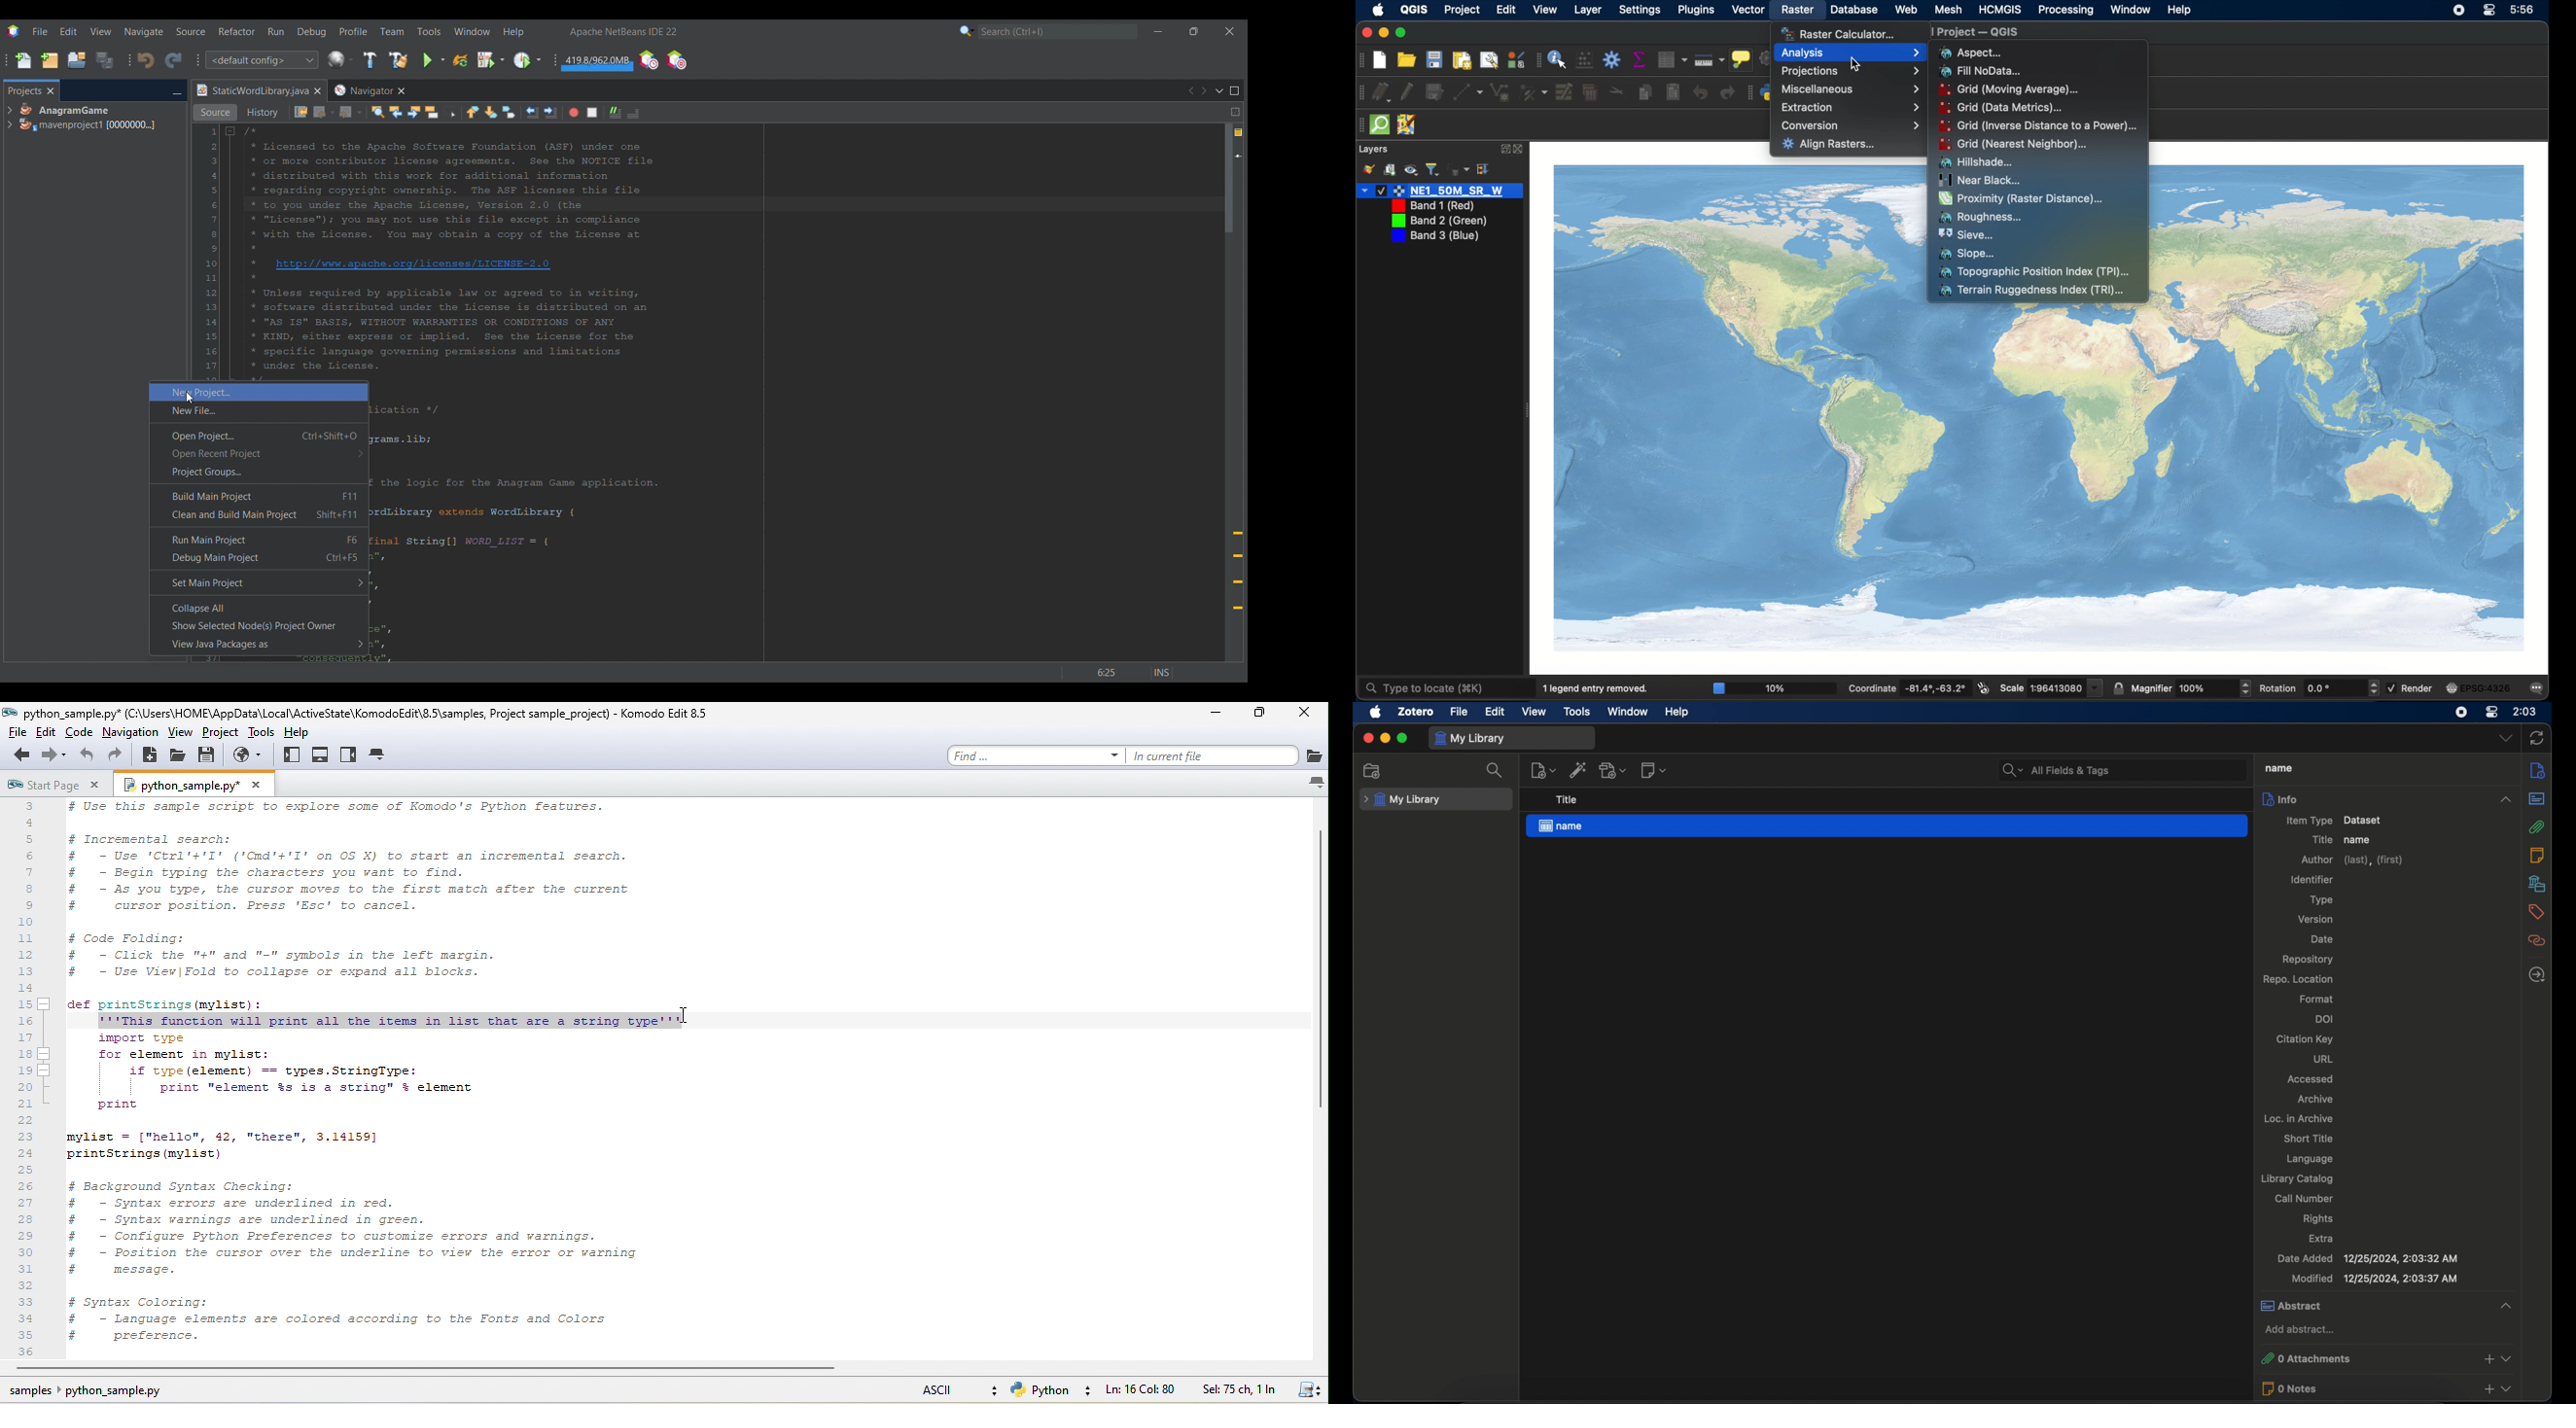 This screenshot has width=2576, height=1428. What do you see at coordinates (1434, 60) in the screenshot?
I see `save` at bounding box center [1434, 60].